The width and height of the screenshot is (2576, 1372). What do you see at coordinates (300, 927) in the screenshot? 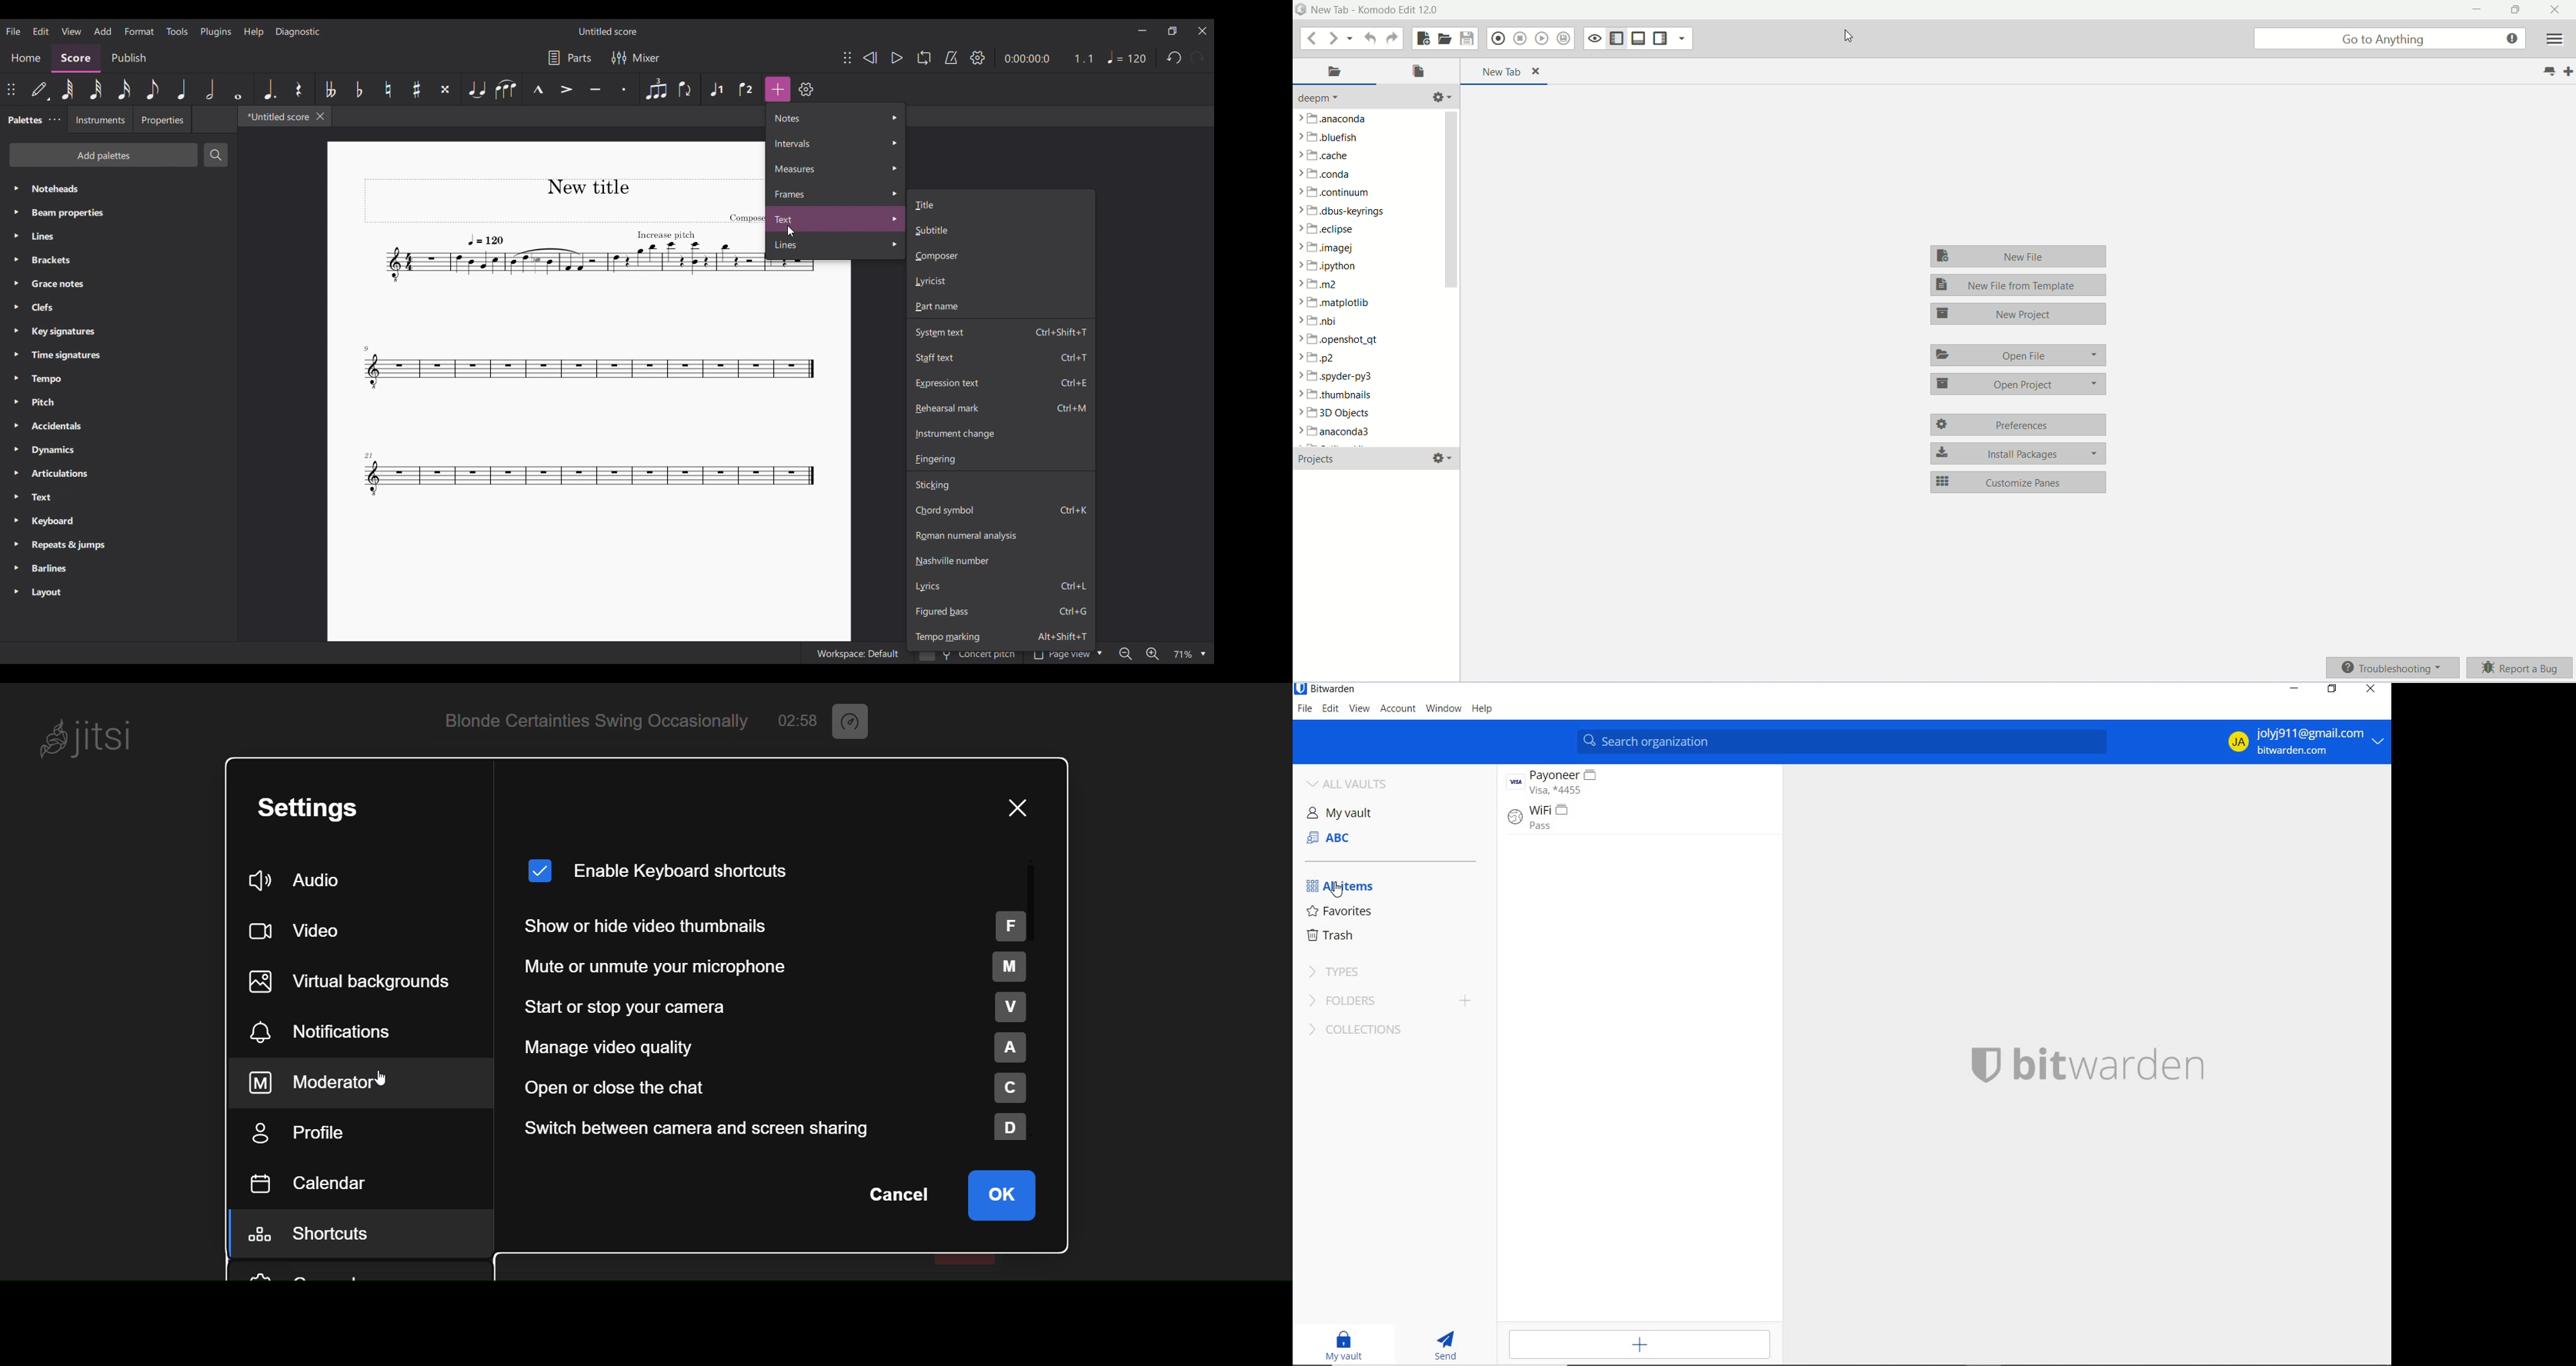
I see `video` at bounding box center [300, 927].